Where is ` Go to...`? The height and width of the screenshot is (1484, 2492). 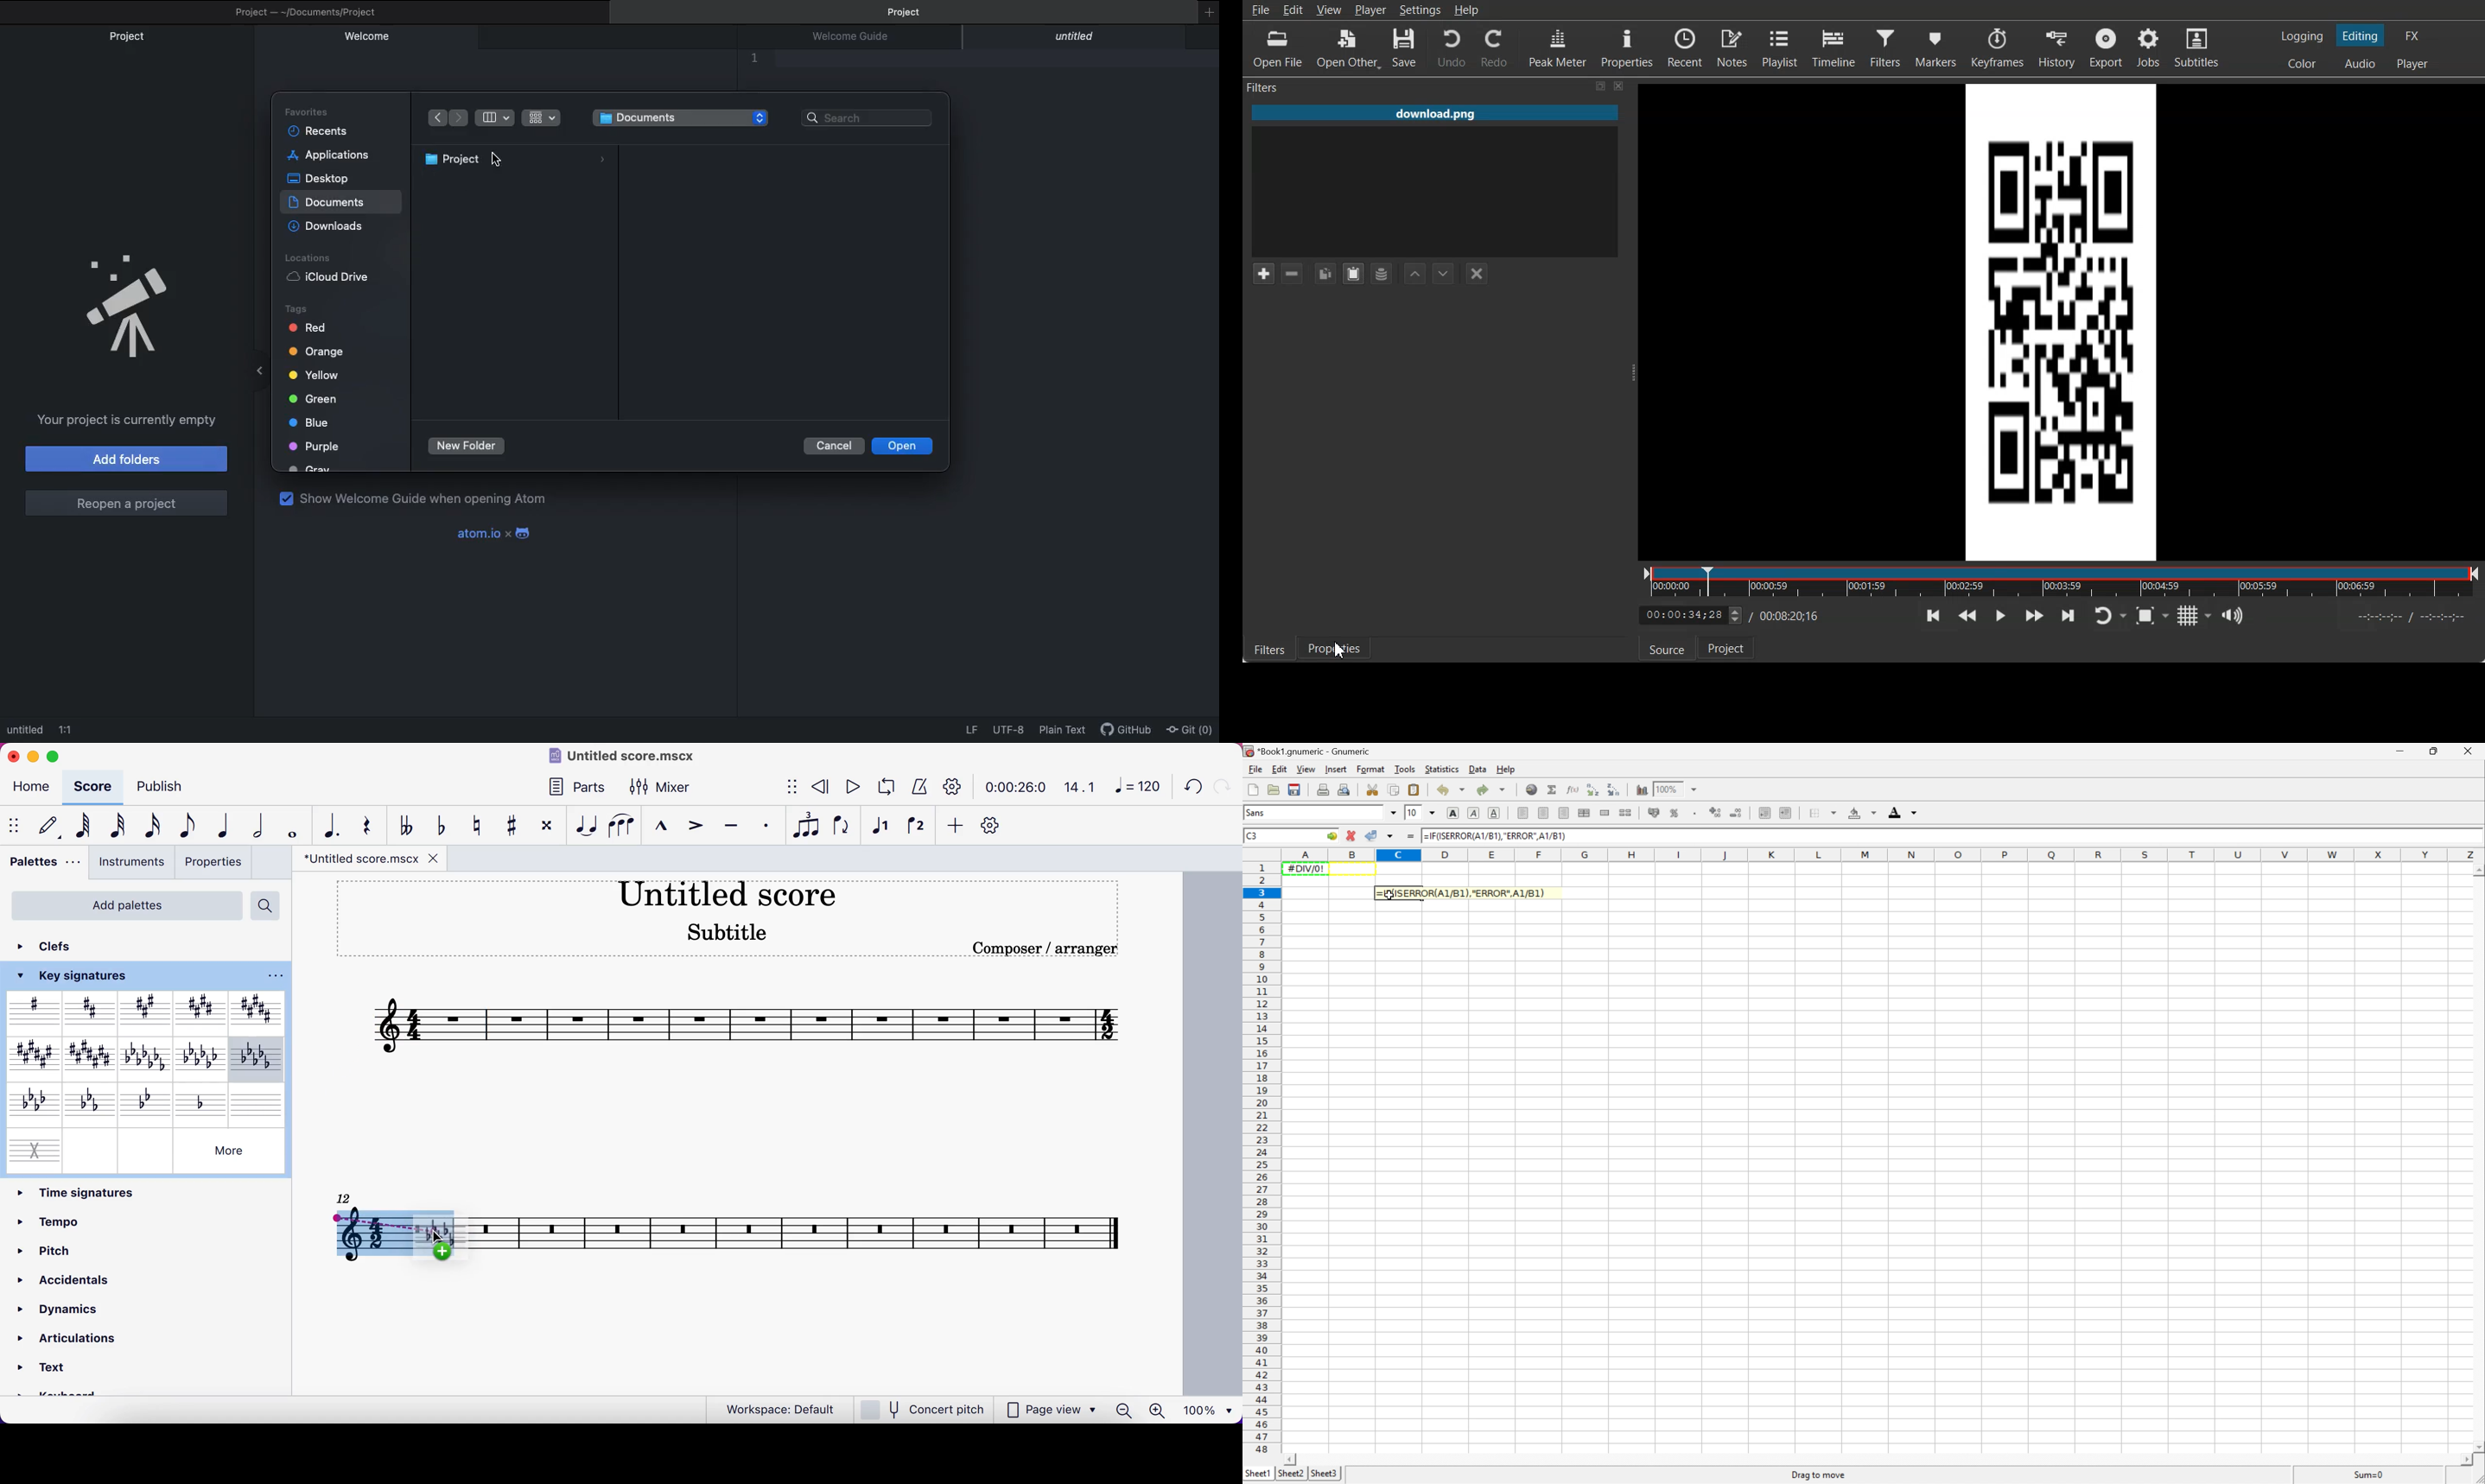  Go to... is located at coordinates (1332, 836).